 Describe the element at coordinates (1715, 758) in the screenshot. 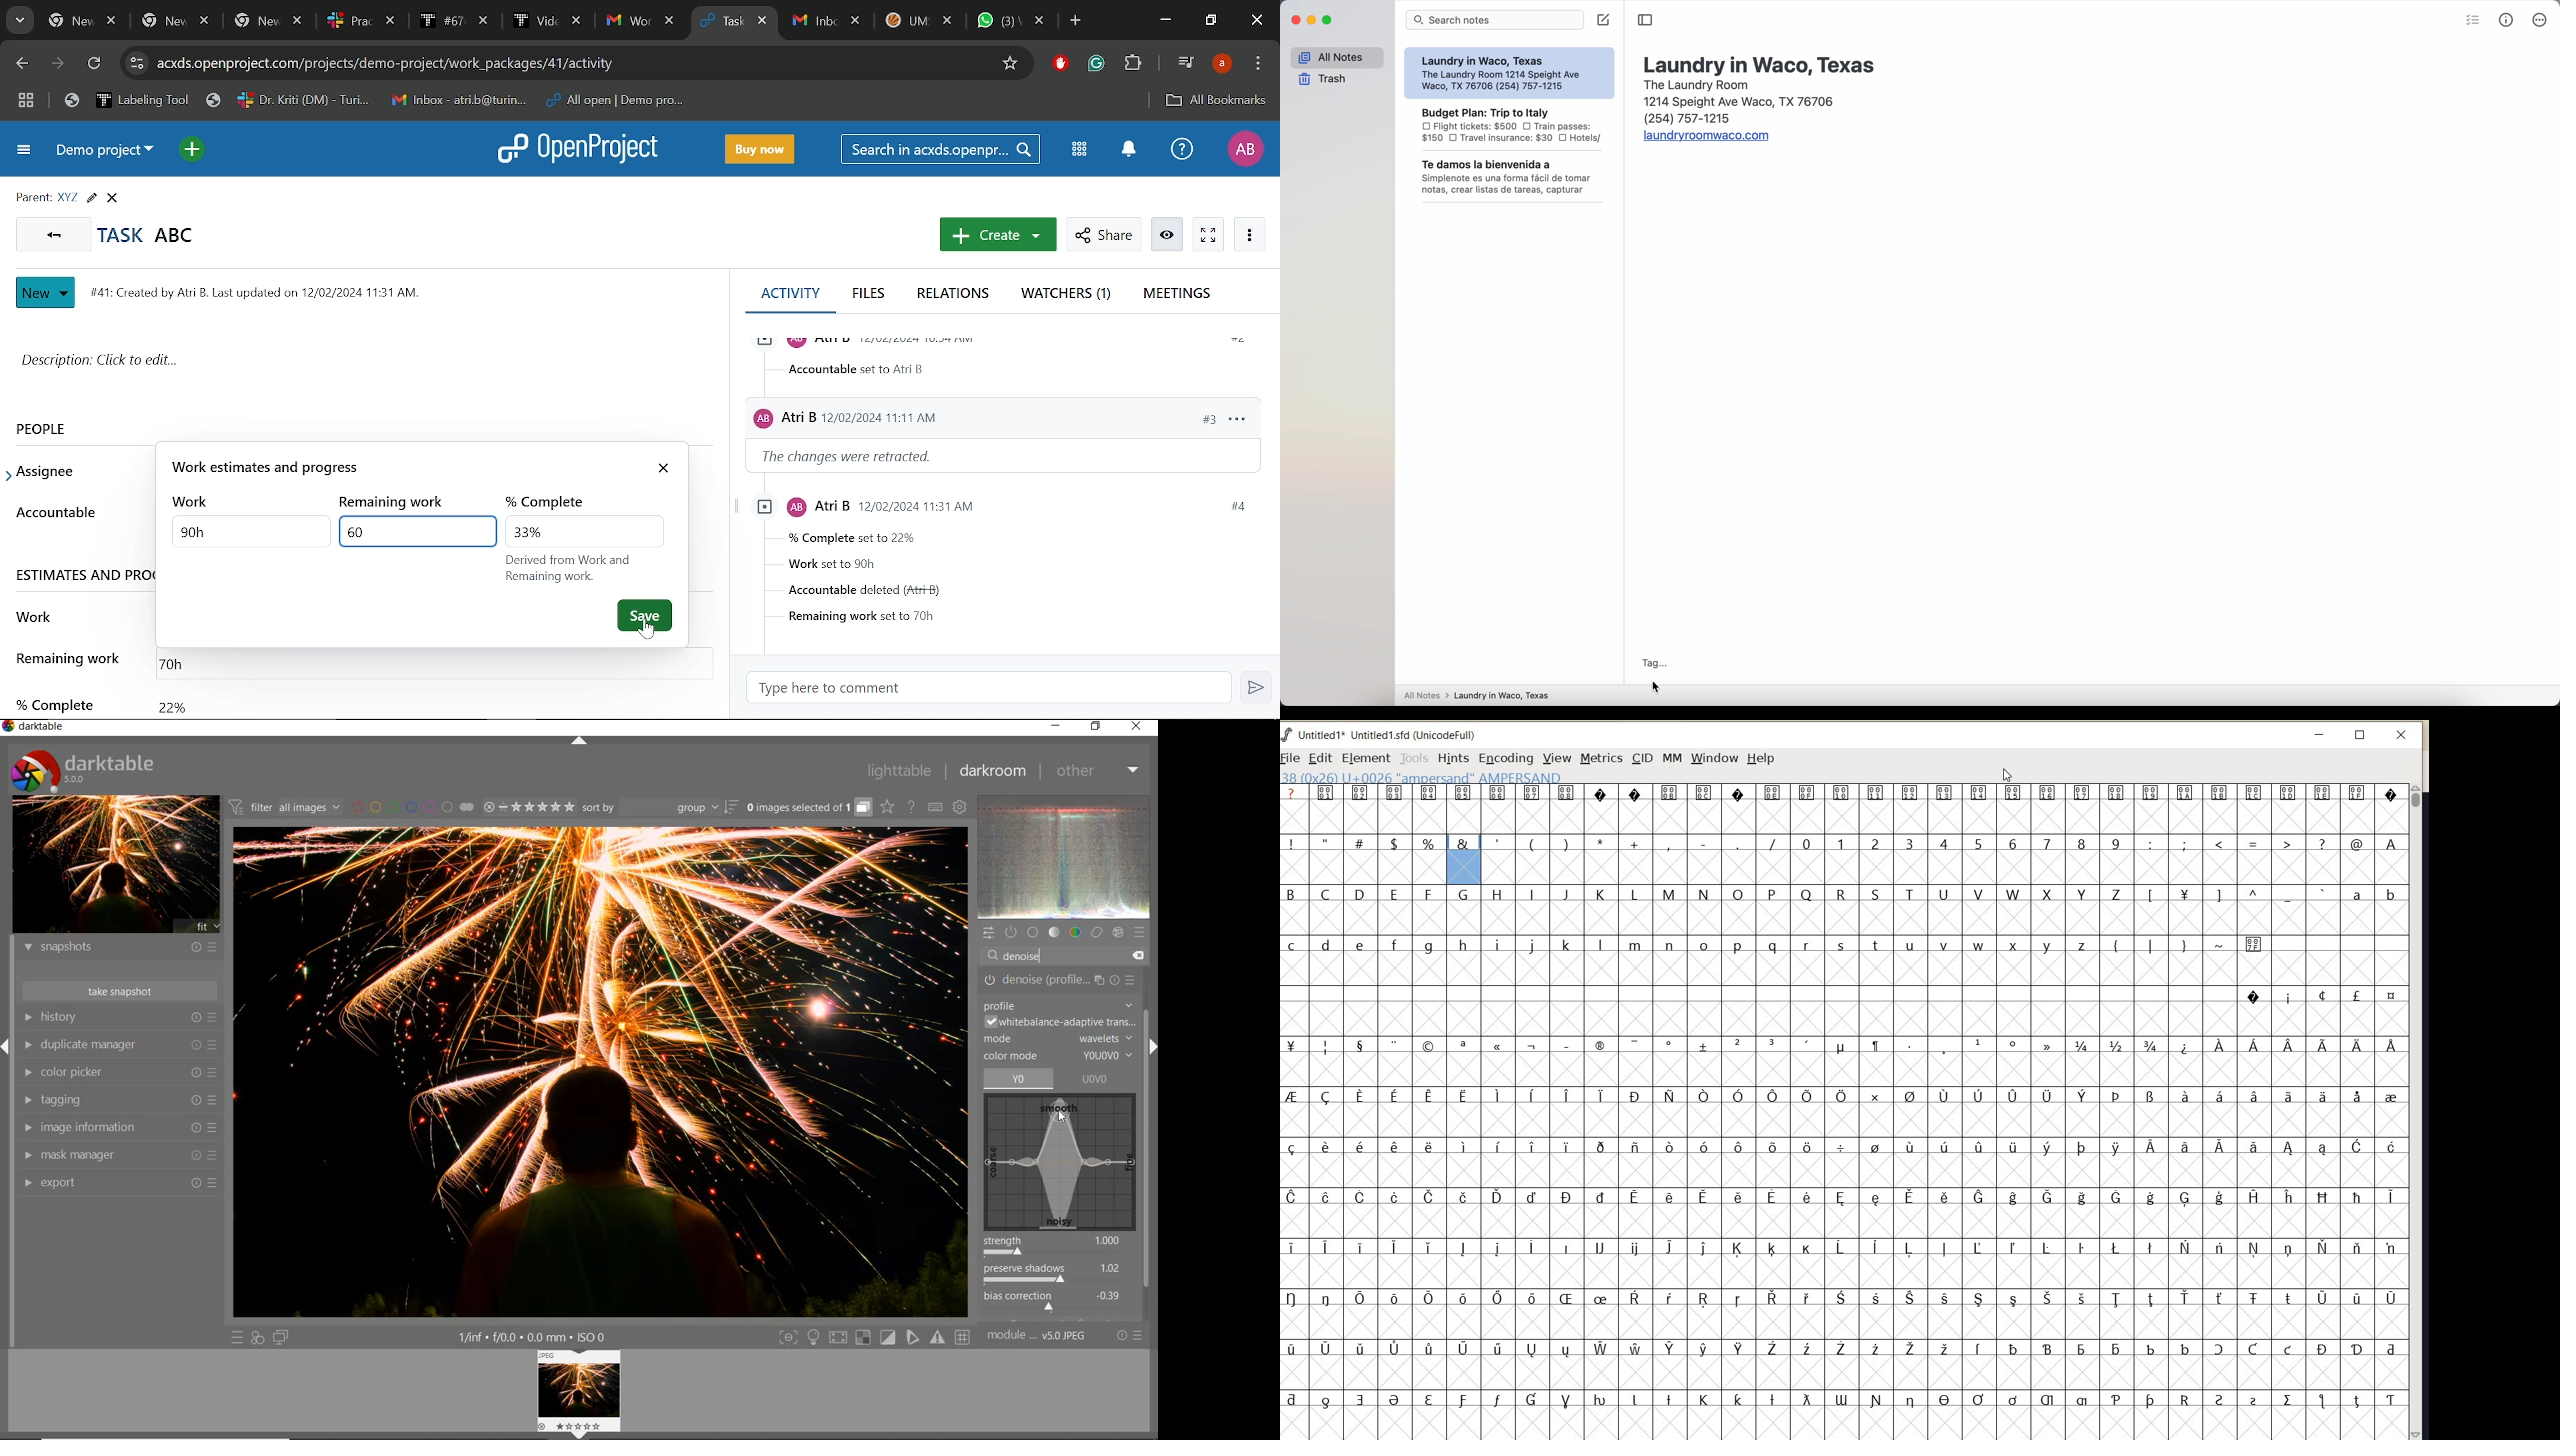

I see `WINDOW` at that location.